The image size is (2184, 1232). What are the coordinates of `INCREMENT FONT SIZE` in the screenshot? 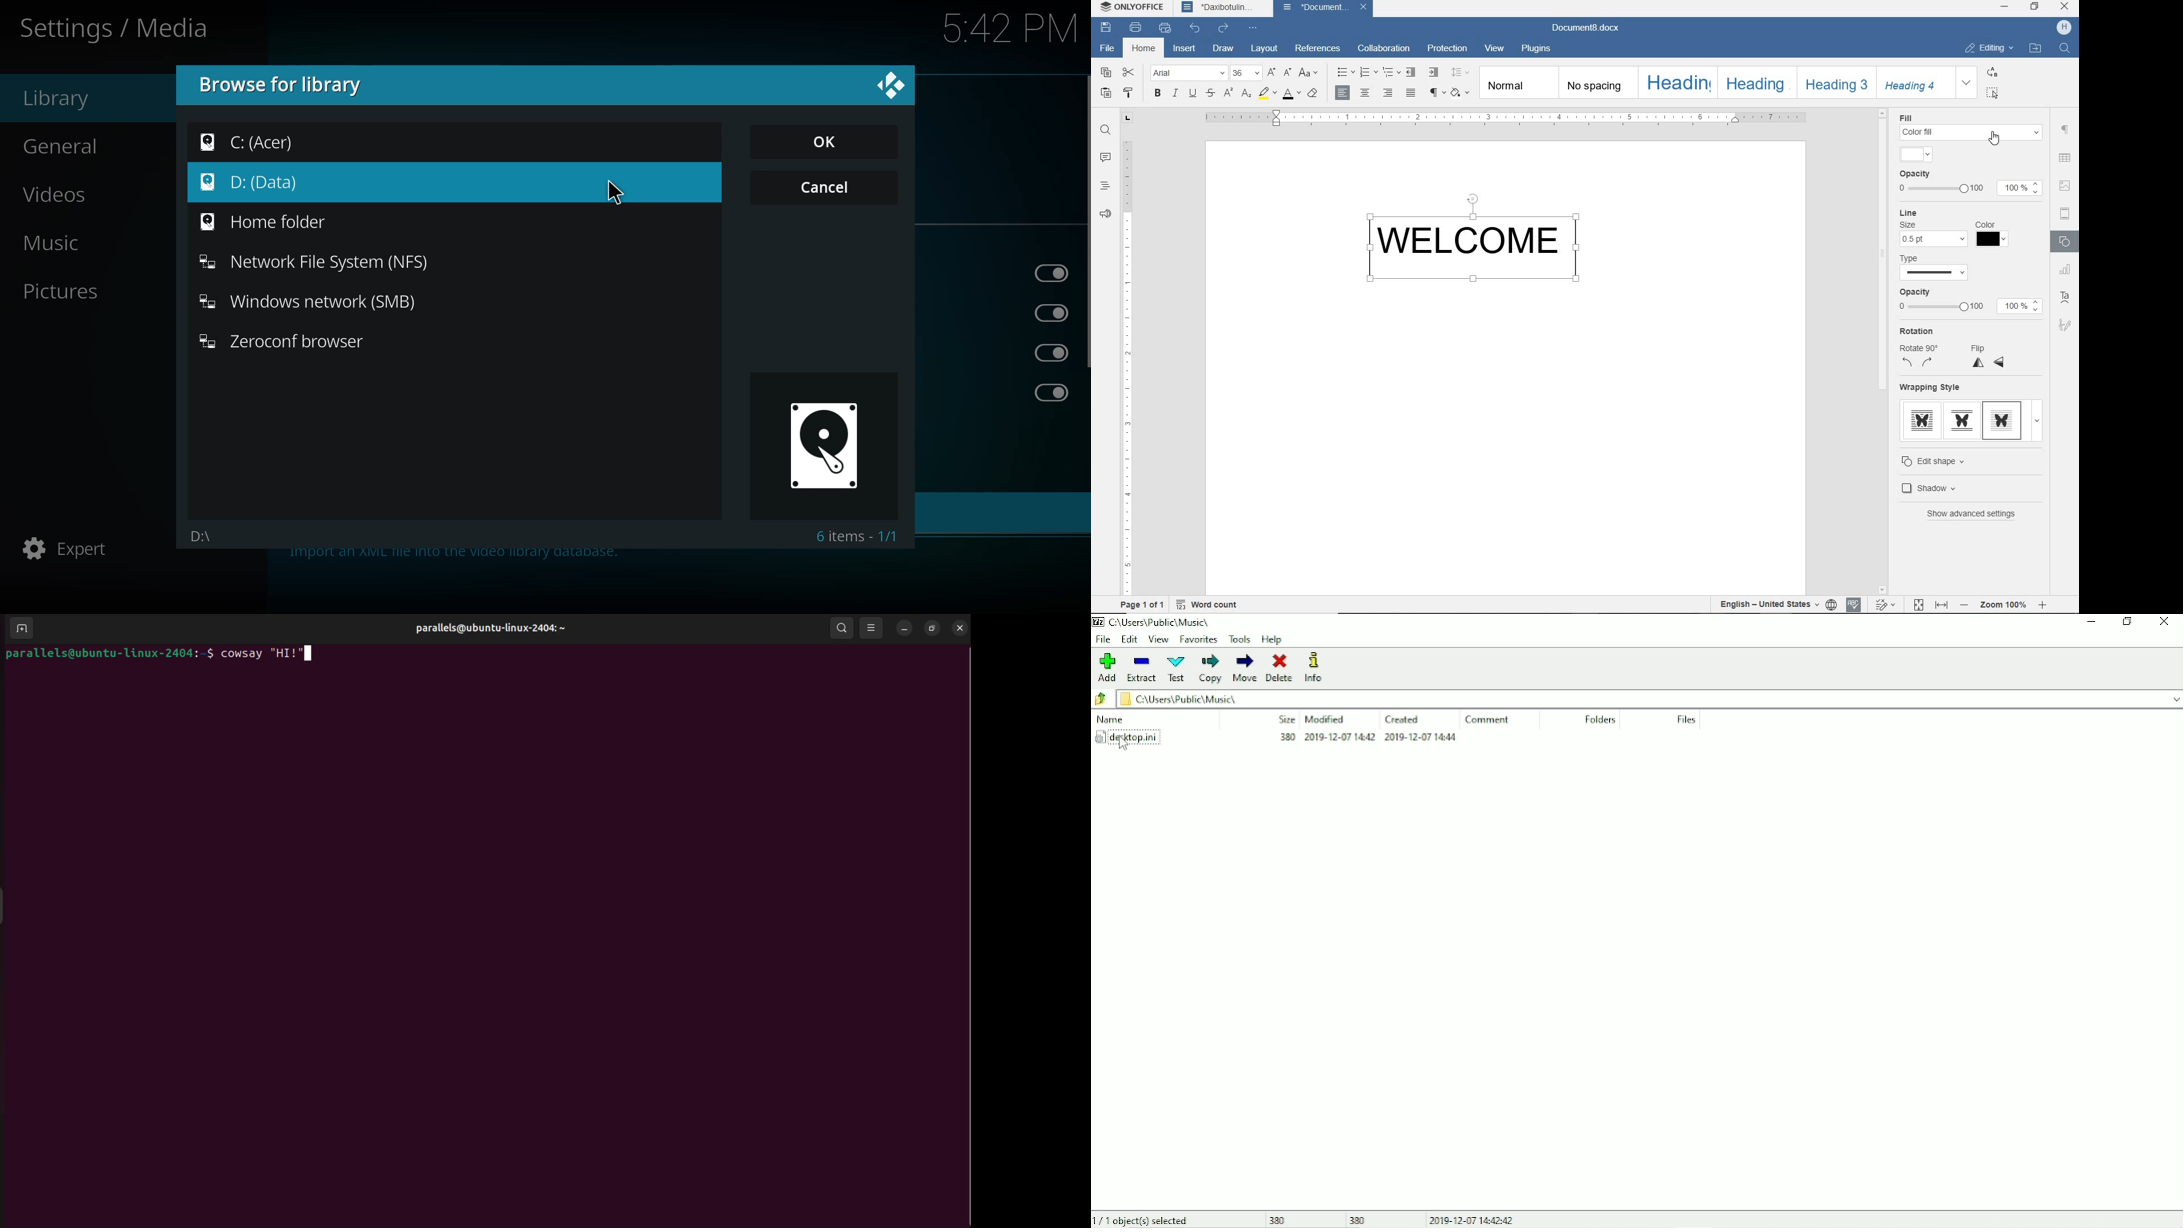 It's located at (1272, 74).